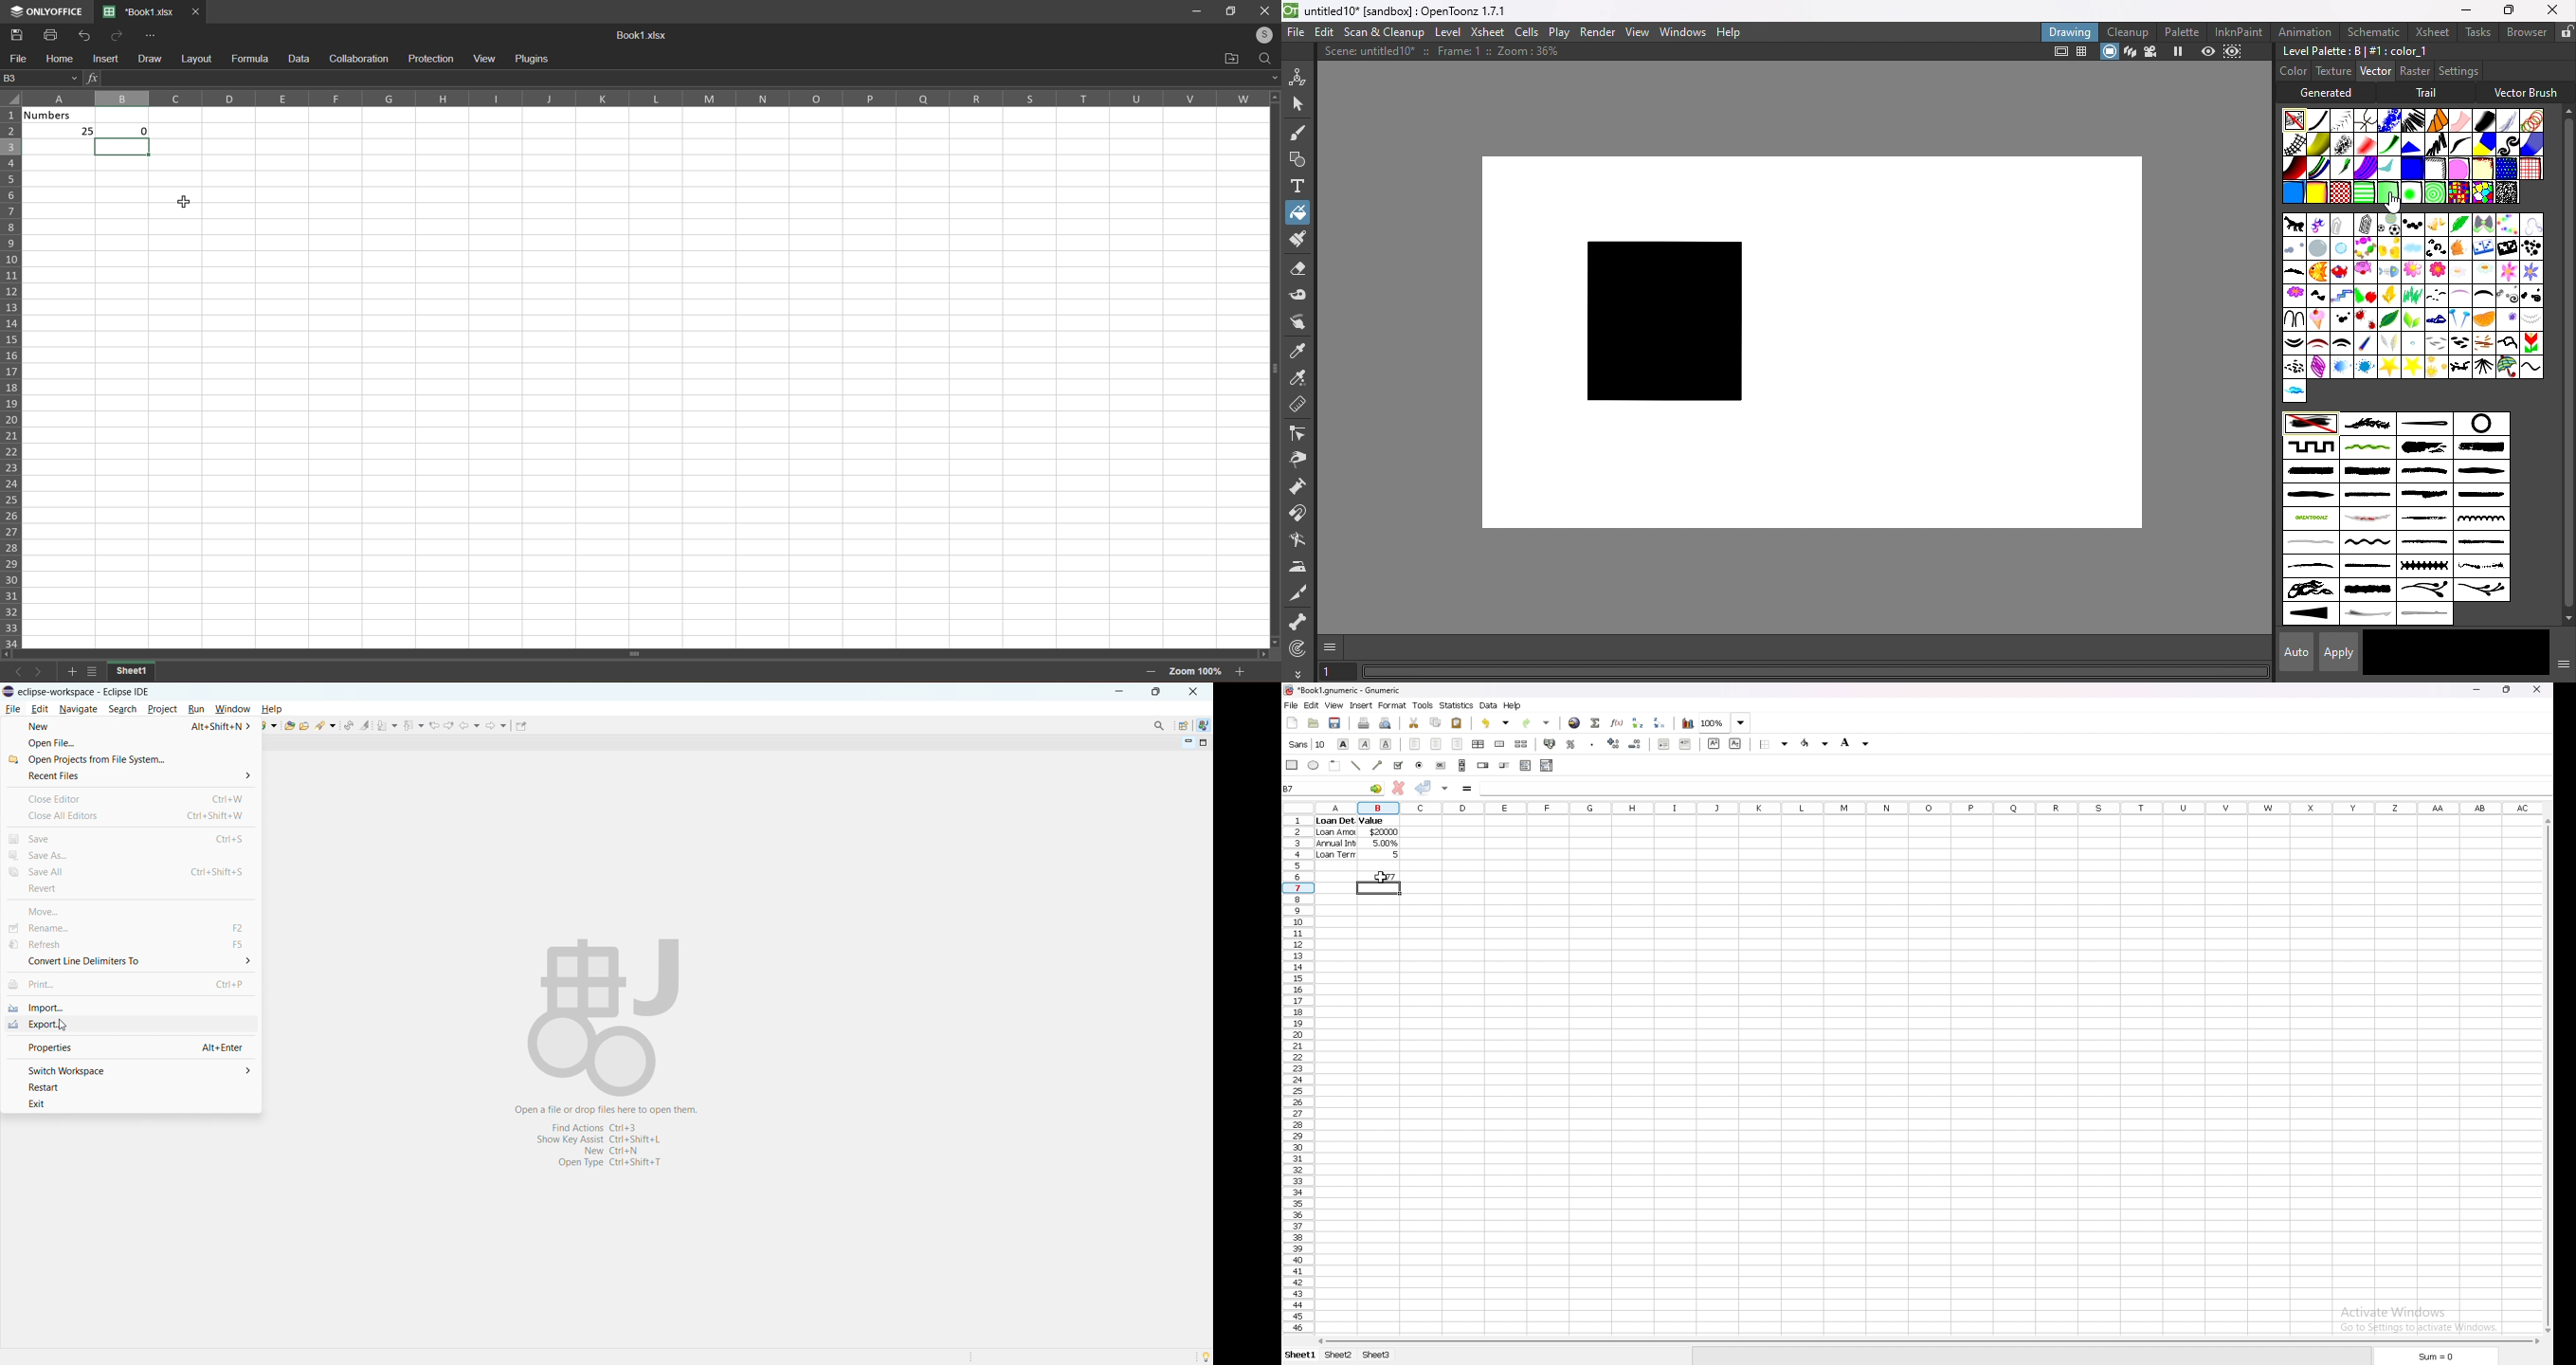 The height and width of the screenshot is (1372, 2576). I want to click on rectangle, so click(1292, 764).